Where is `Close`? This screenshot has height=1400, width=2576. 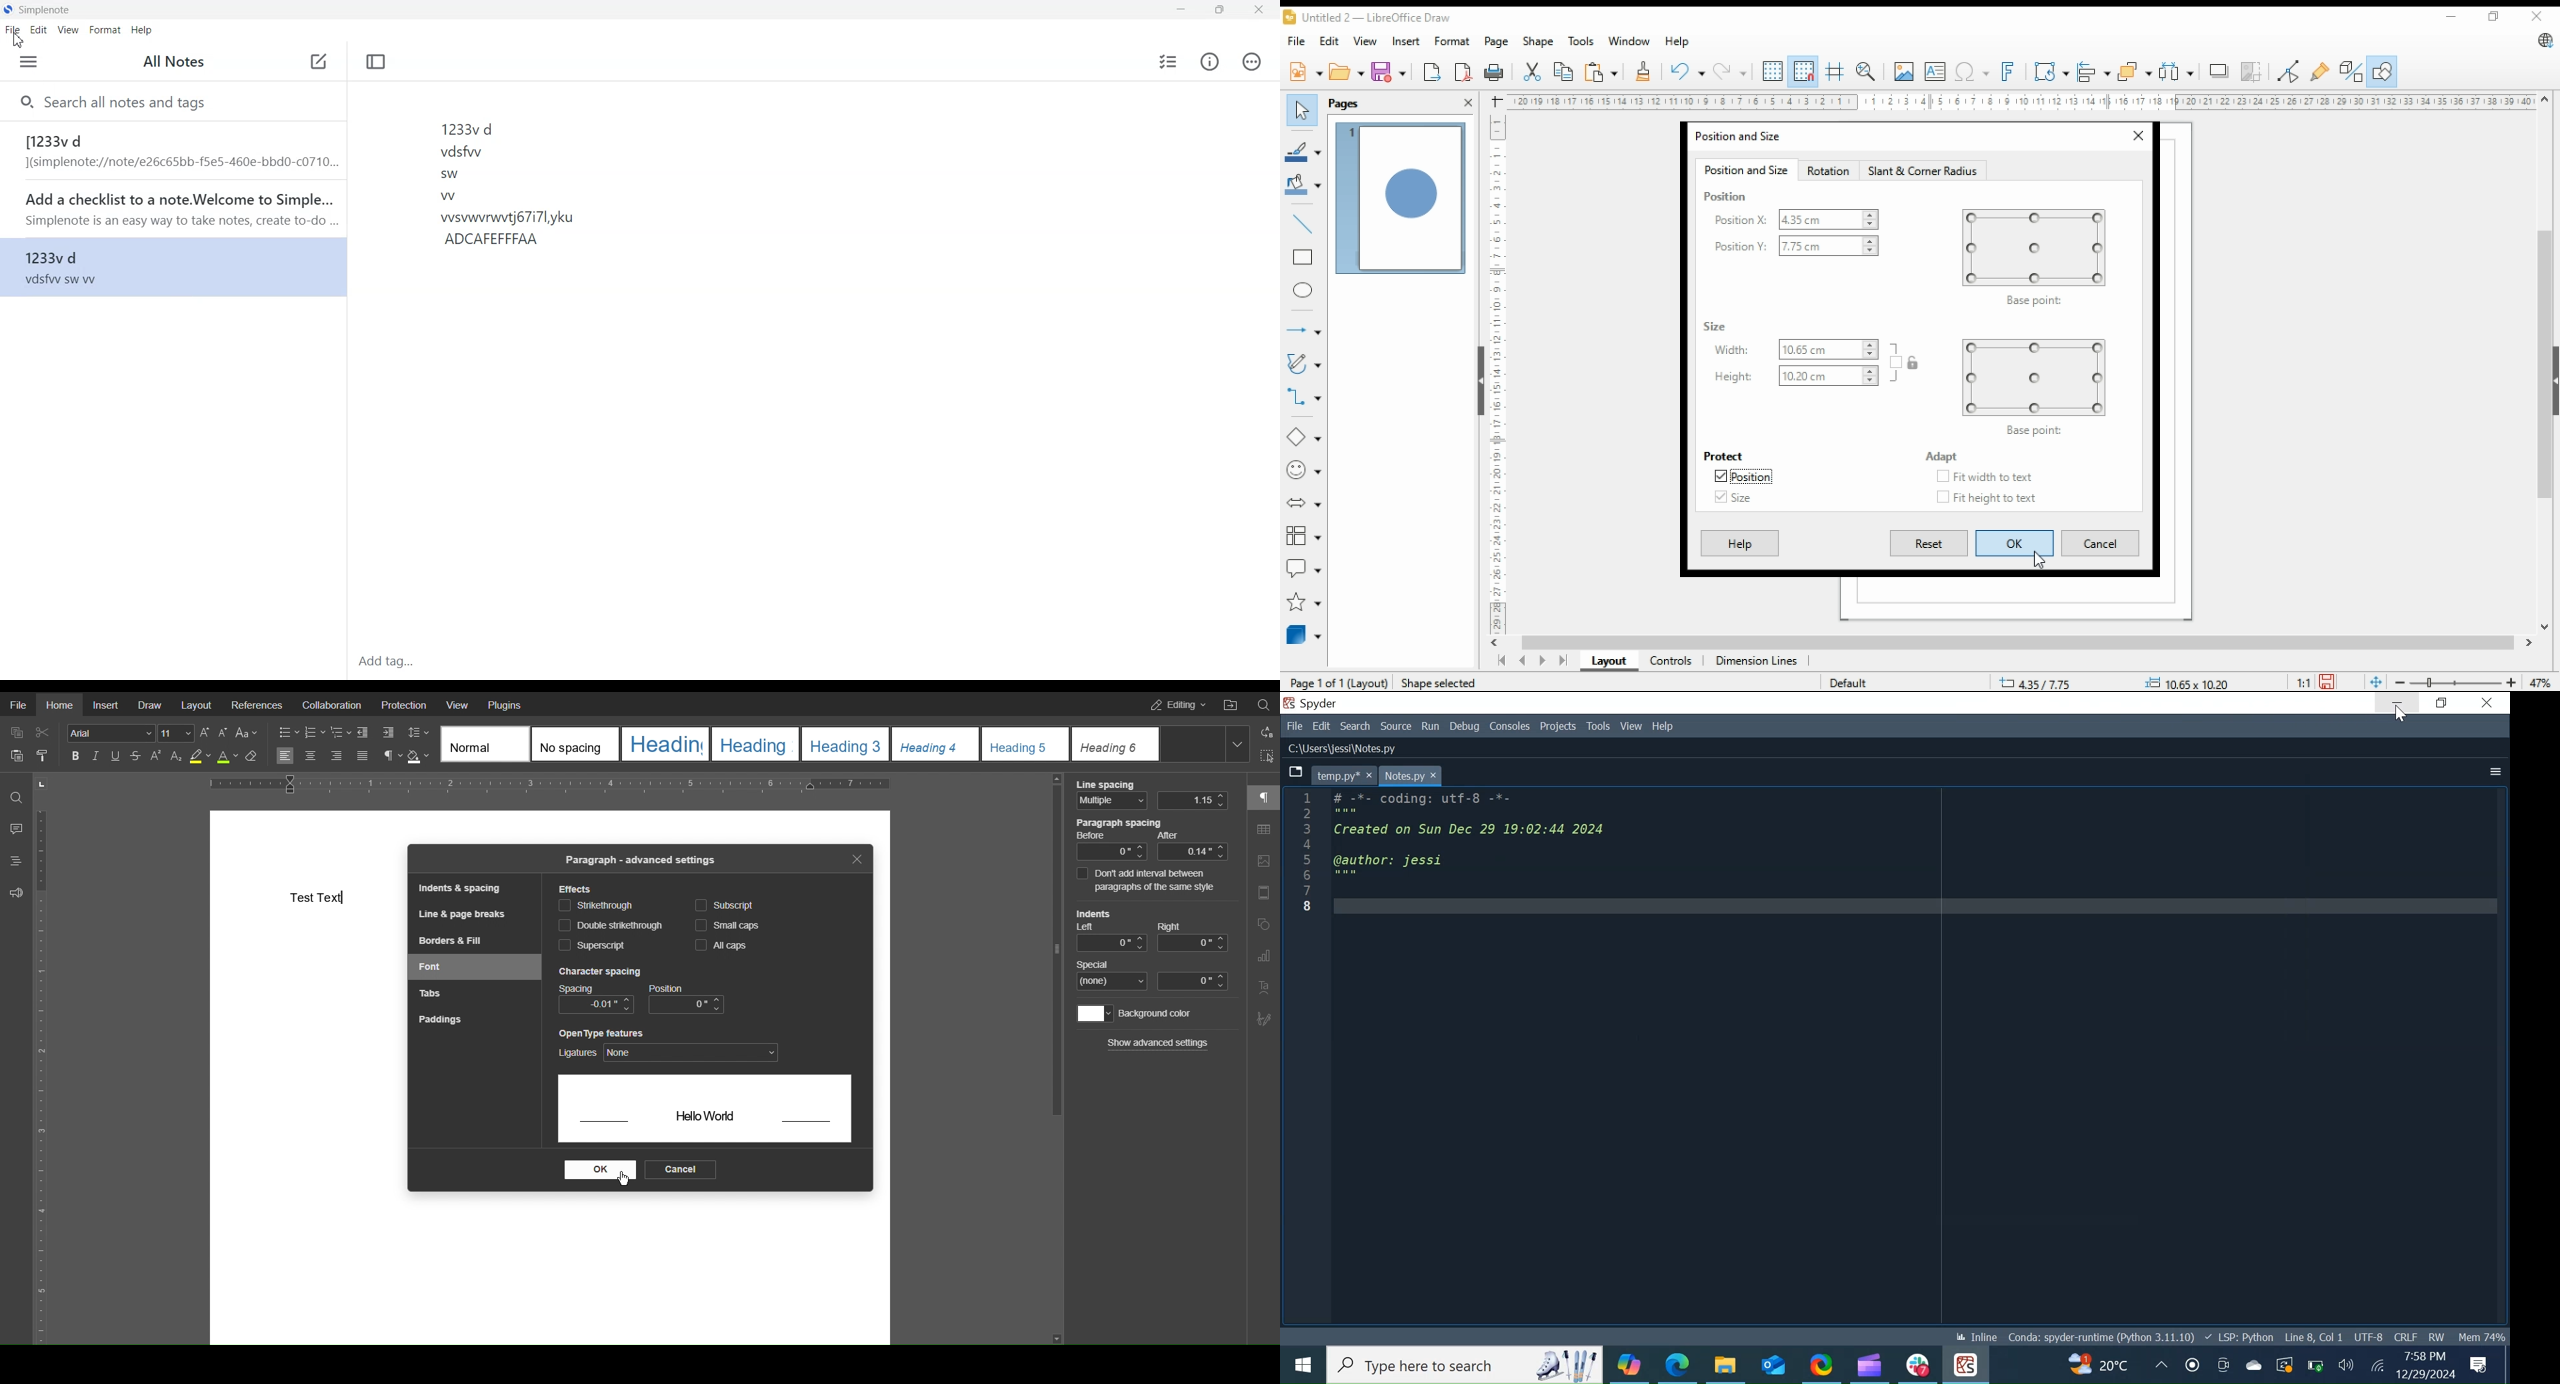 Close is located at coordinates (856, 859).